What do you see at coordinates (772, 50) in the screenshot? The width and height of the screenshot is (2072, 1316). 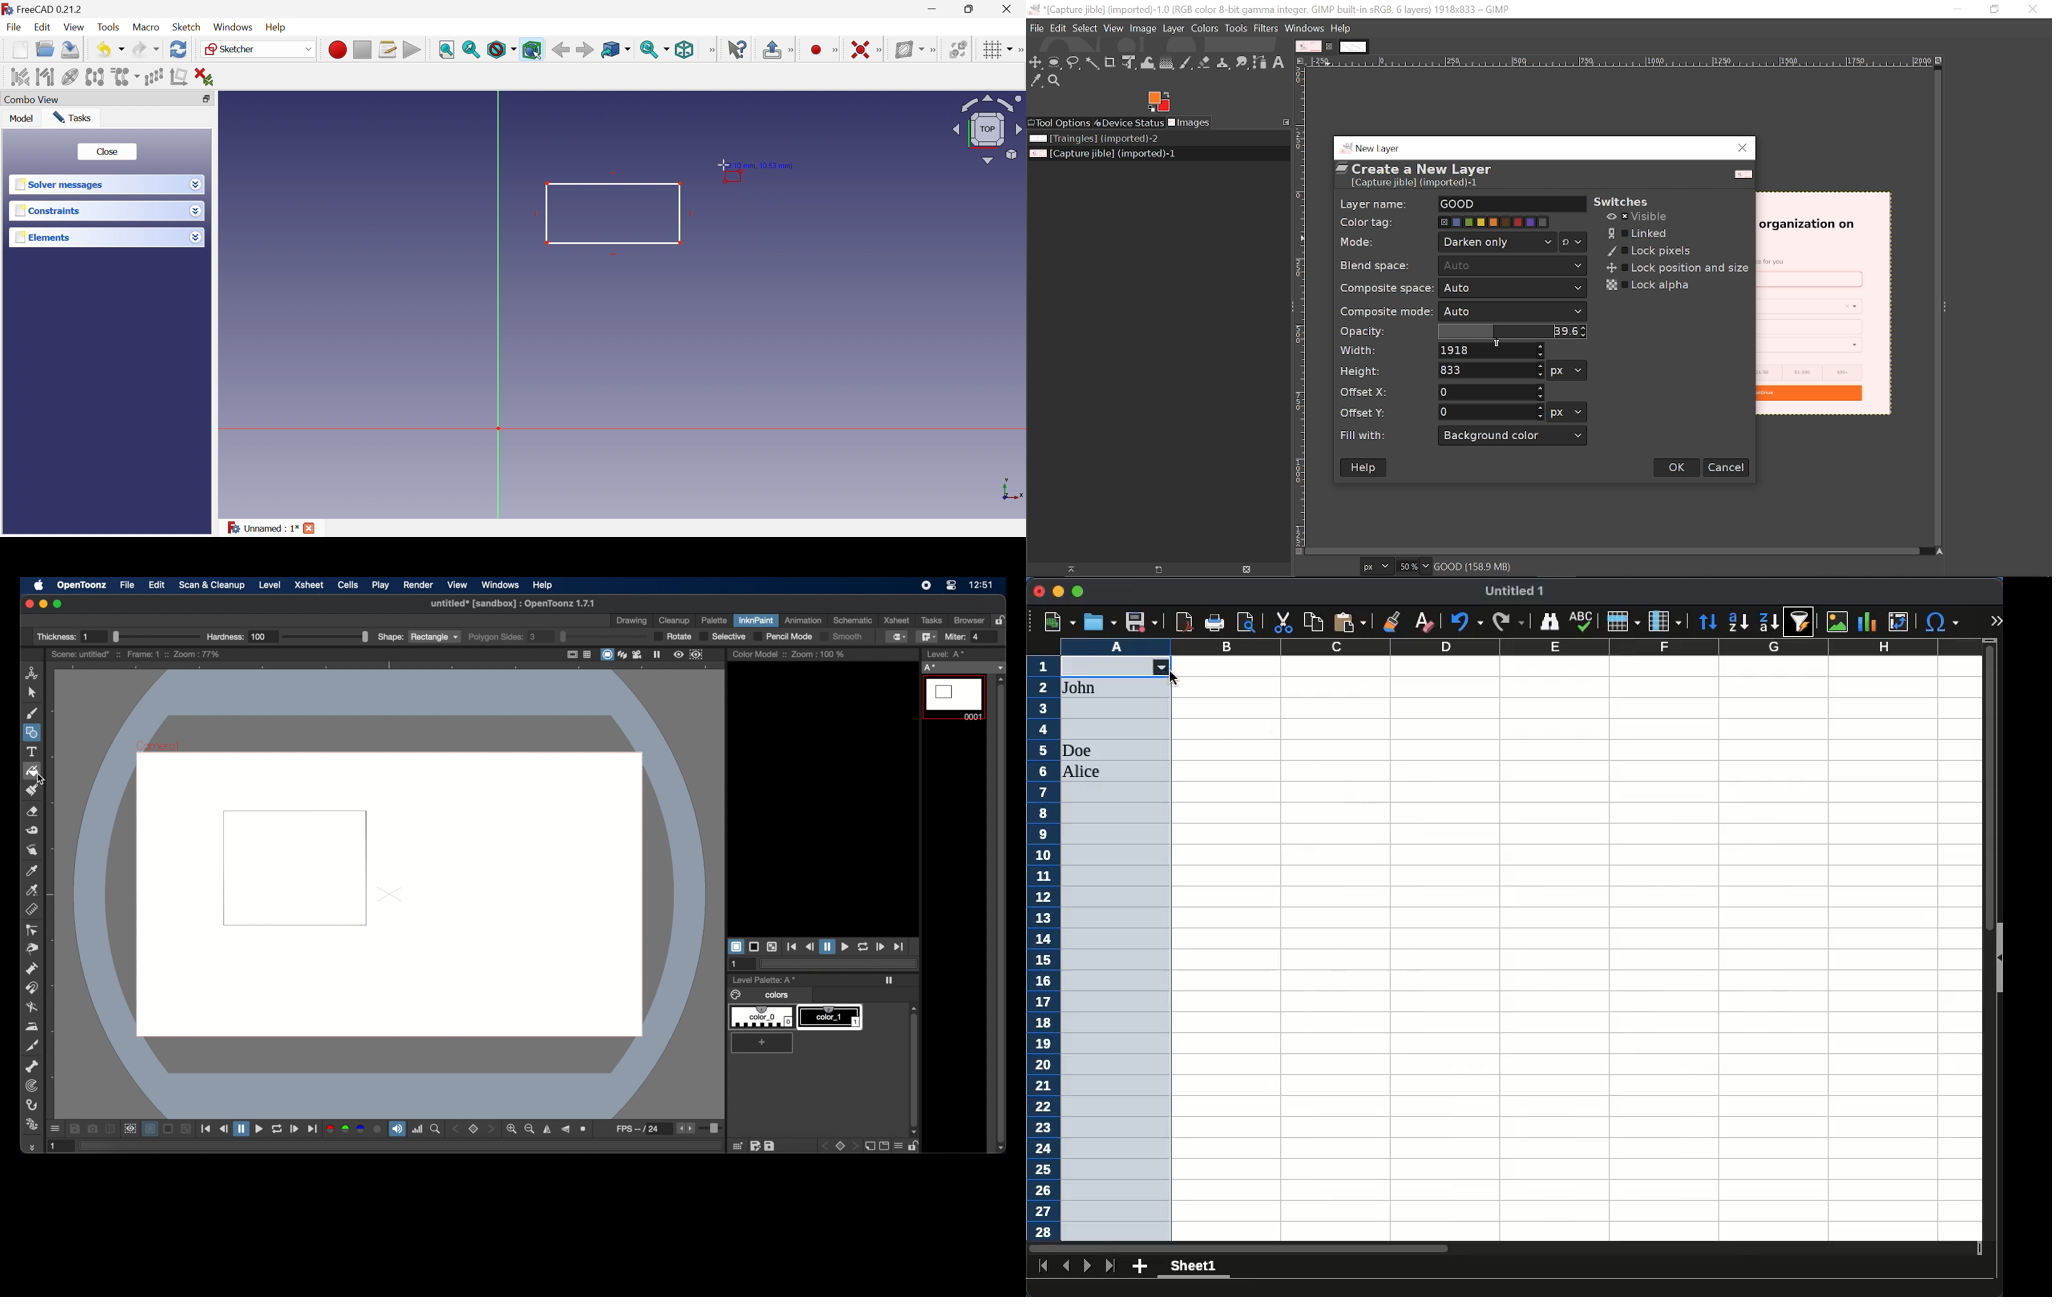 I see `Leave sketch` at bounding box center [772, 50].